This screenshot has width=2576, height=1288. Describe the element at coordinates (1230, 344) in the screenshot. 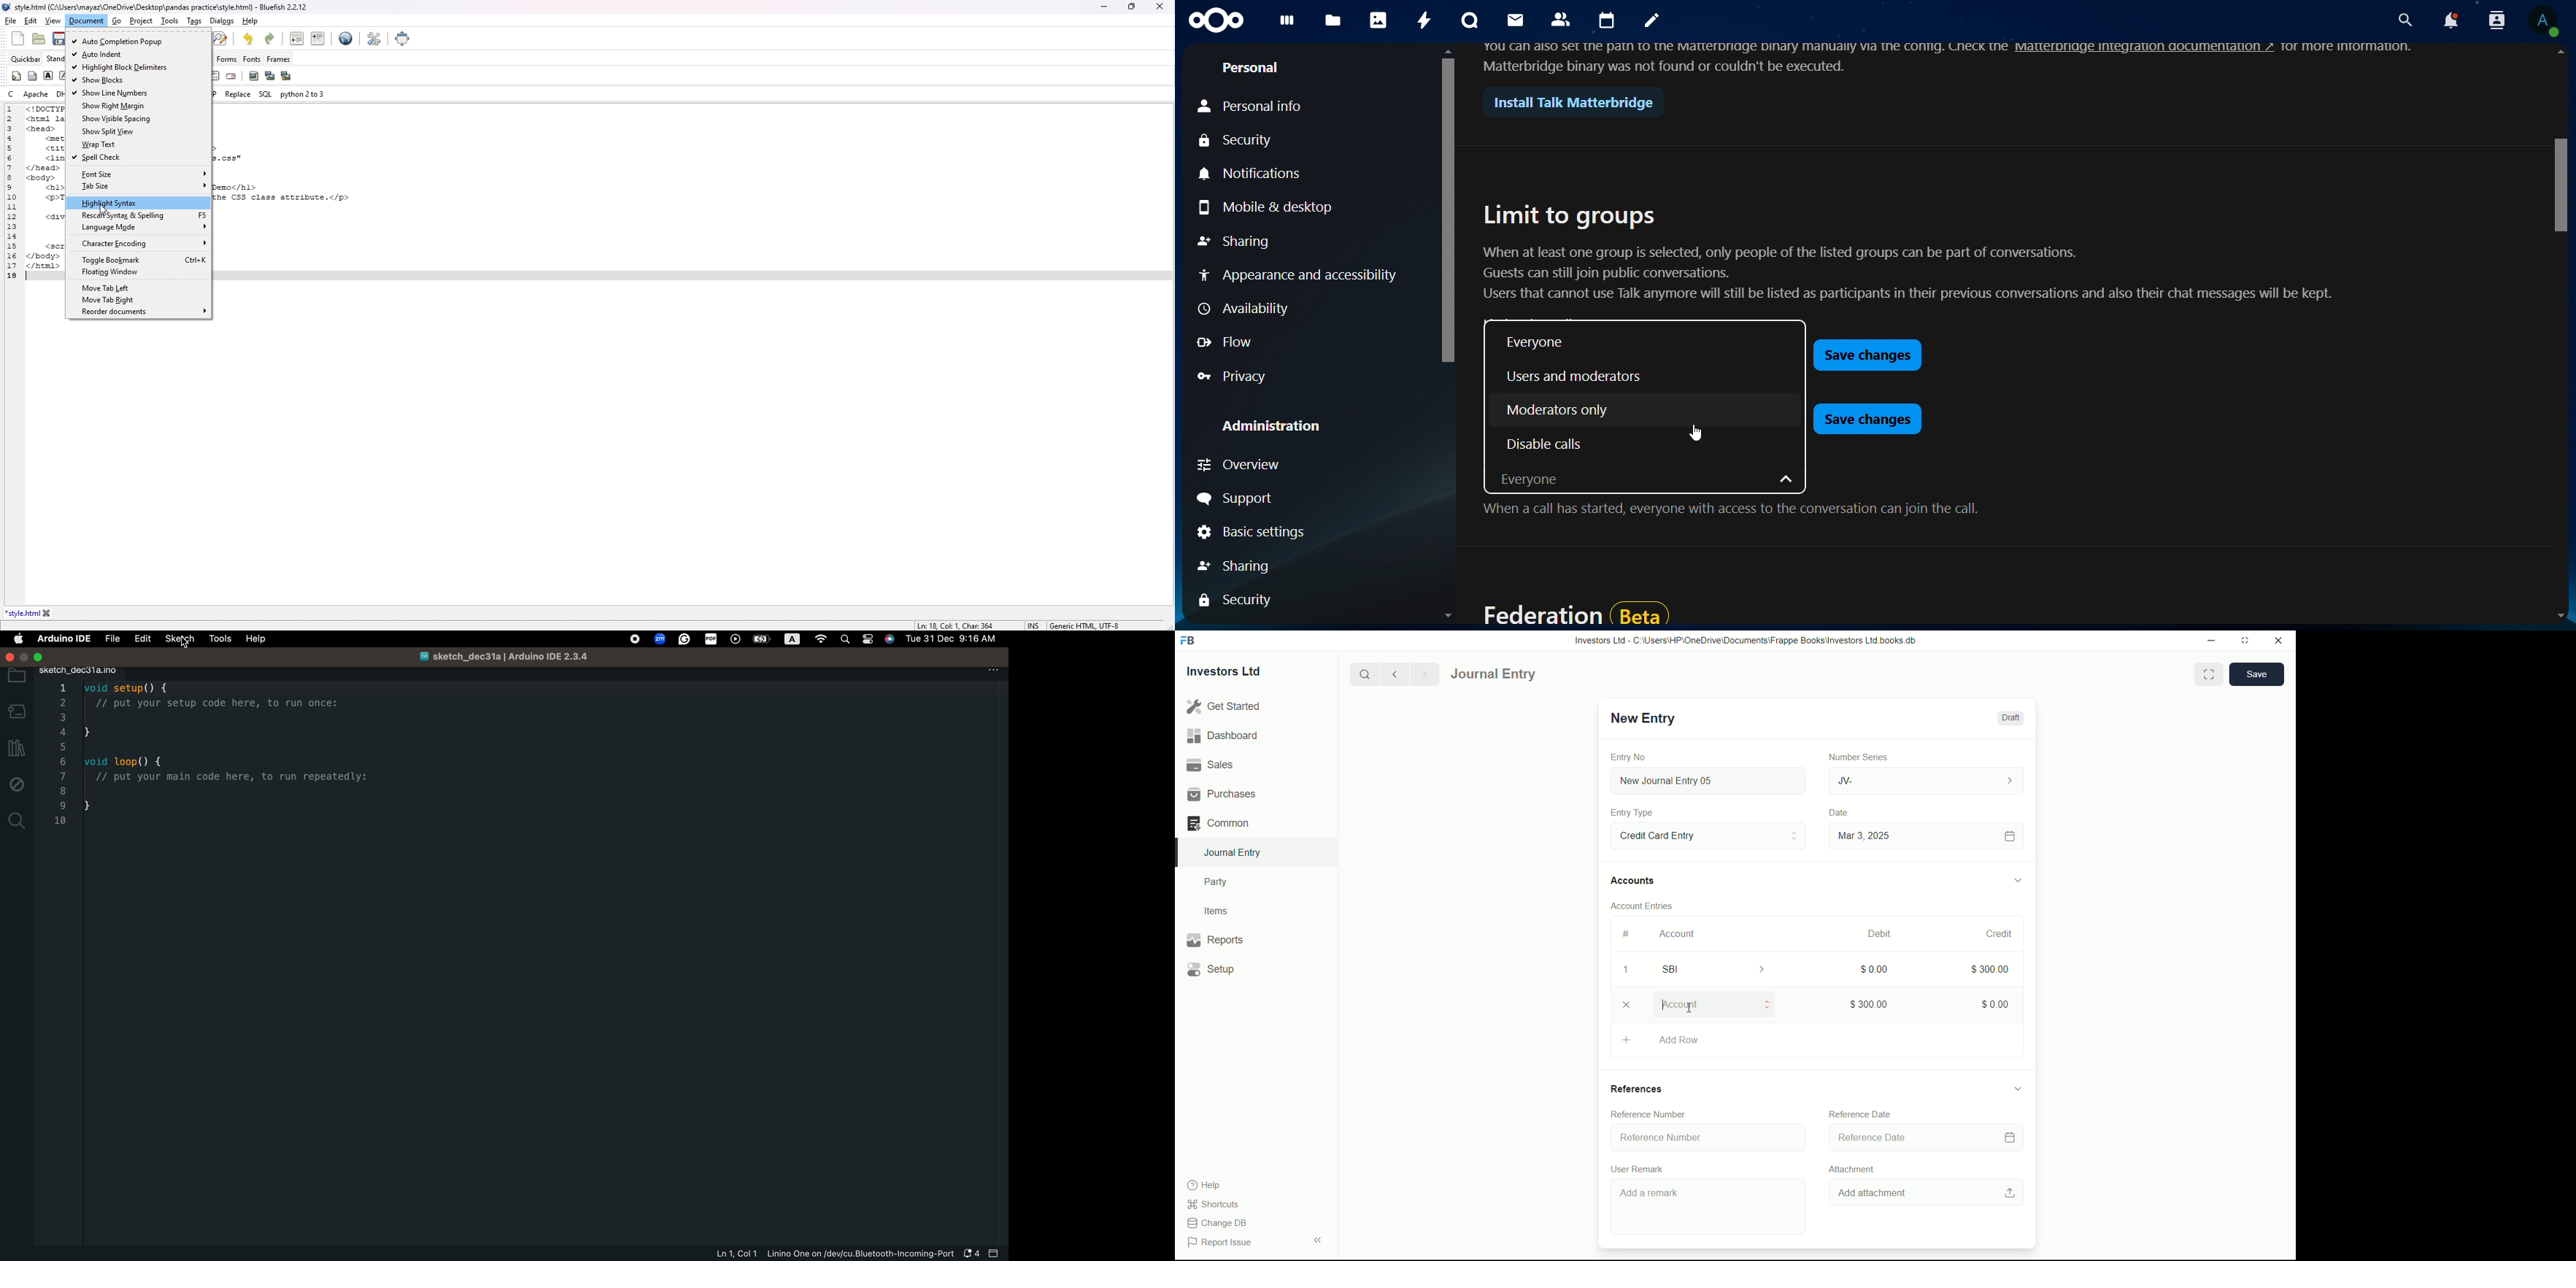

I see `Flow` at that location.